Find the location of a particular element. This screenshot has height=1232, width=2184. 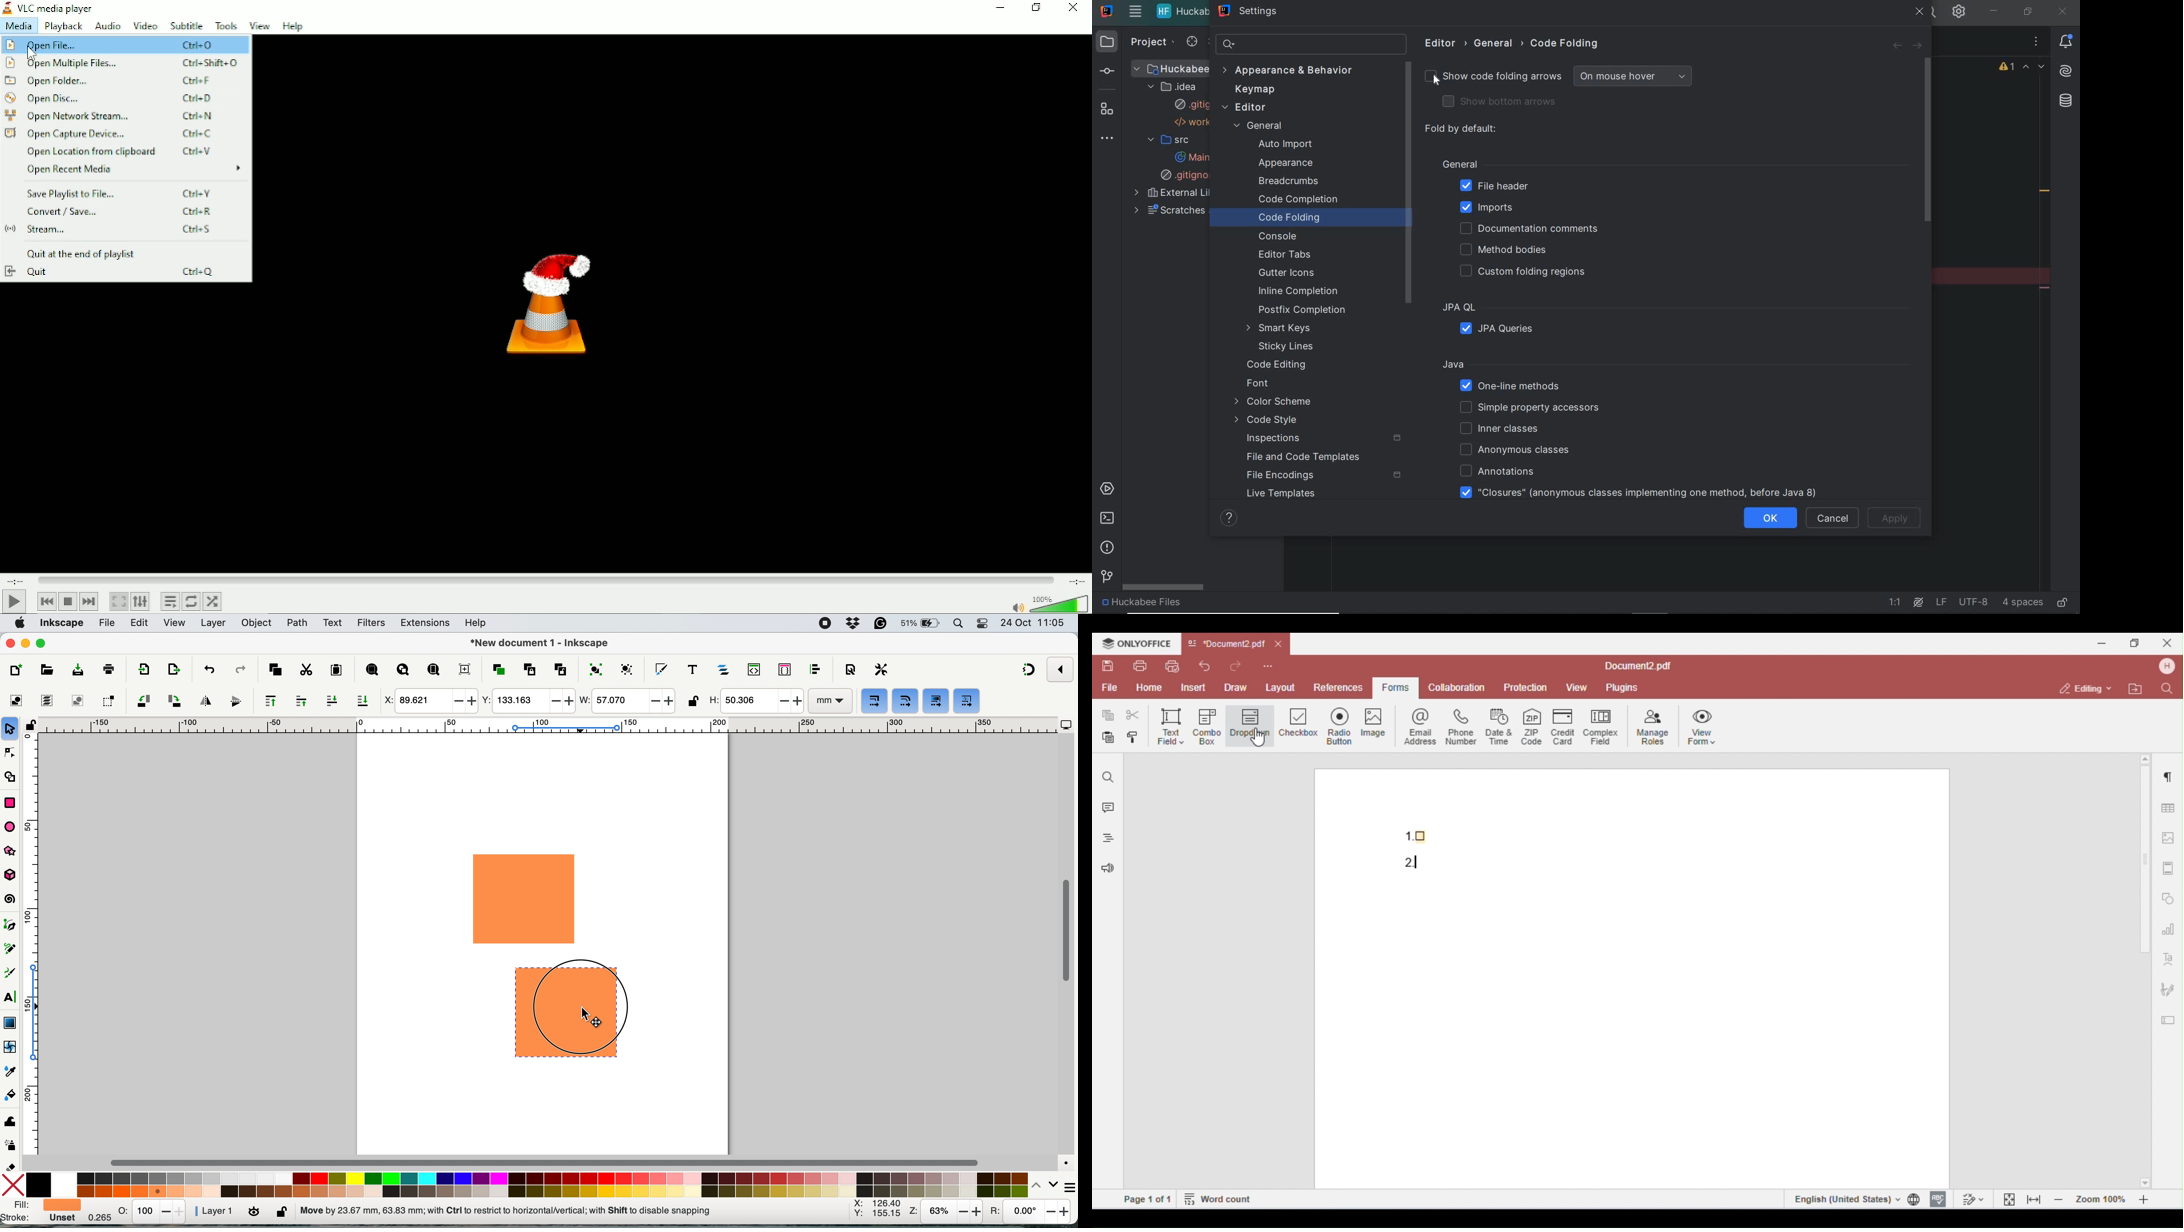

show code folding arrows is located at coordinates (1569, 75).